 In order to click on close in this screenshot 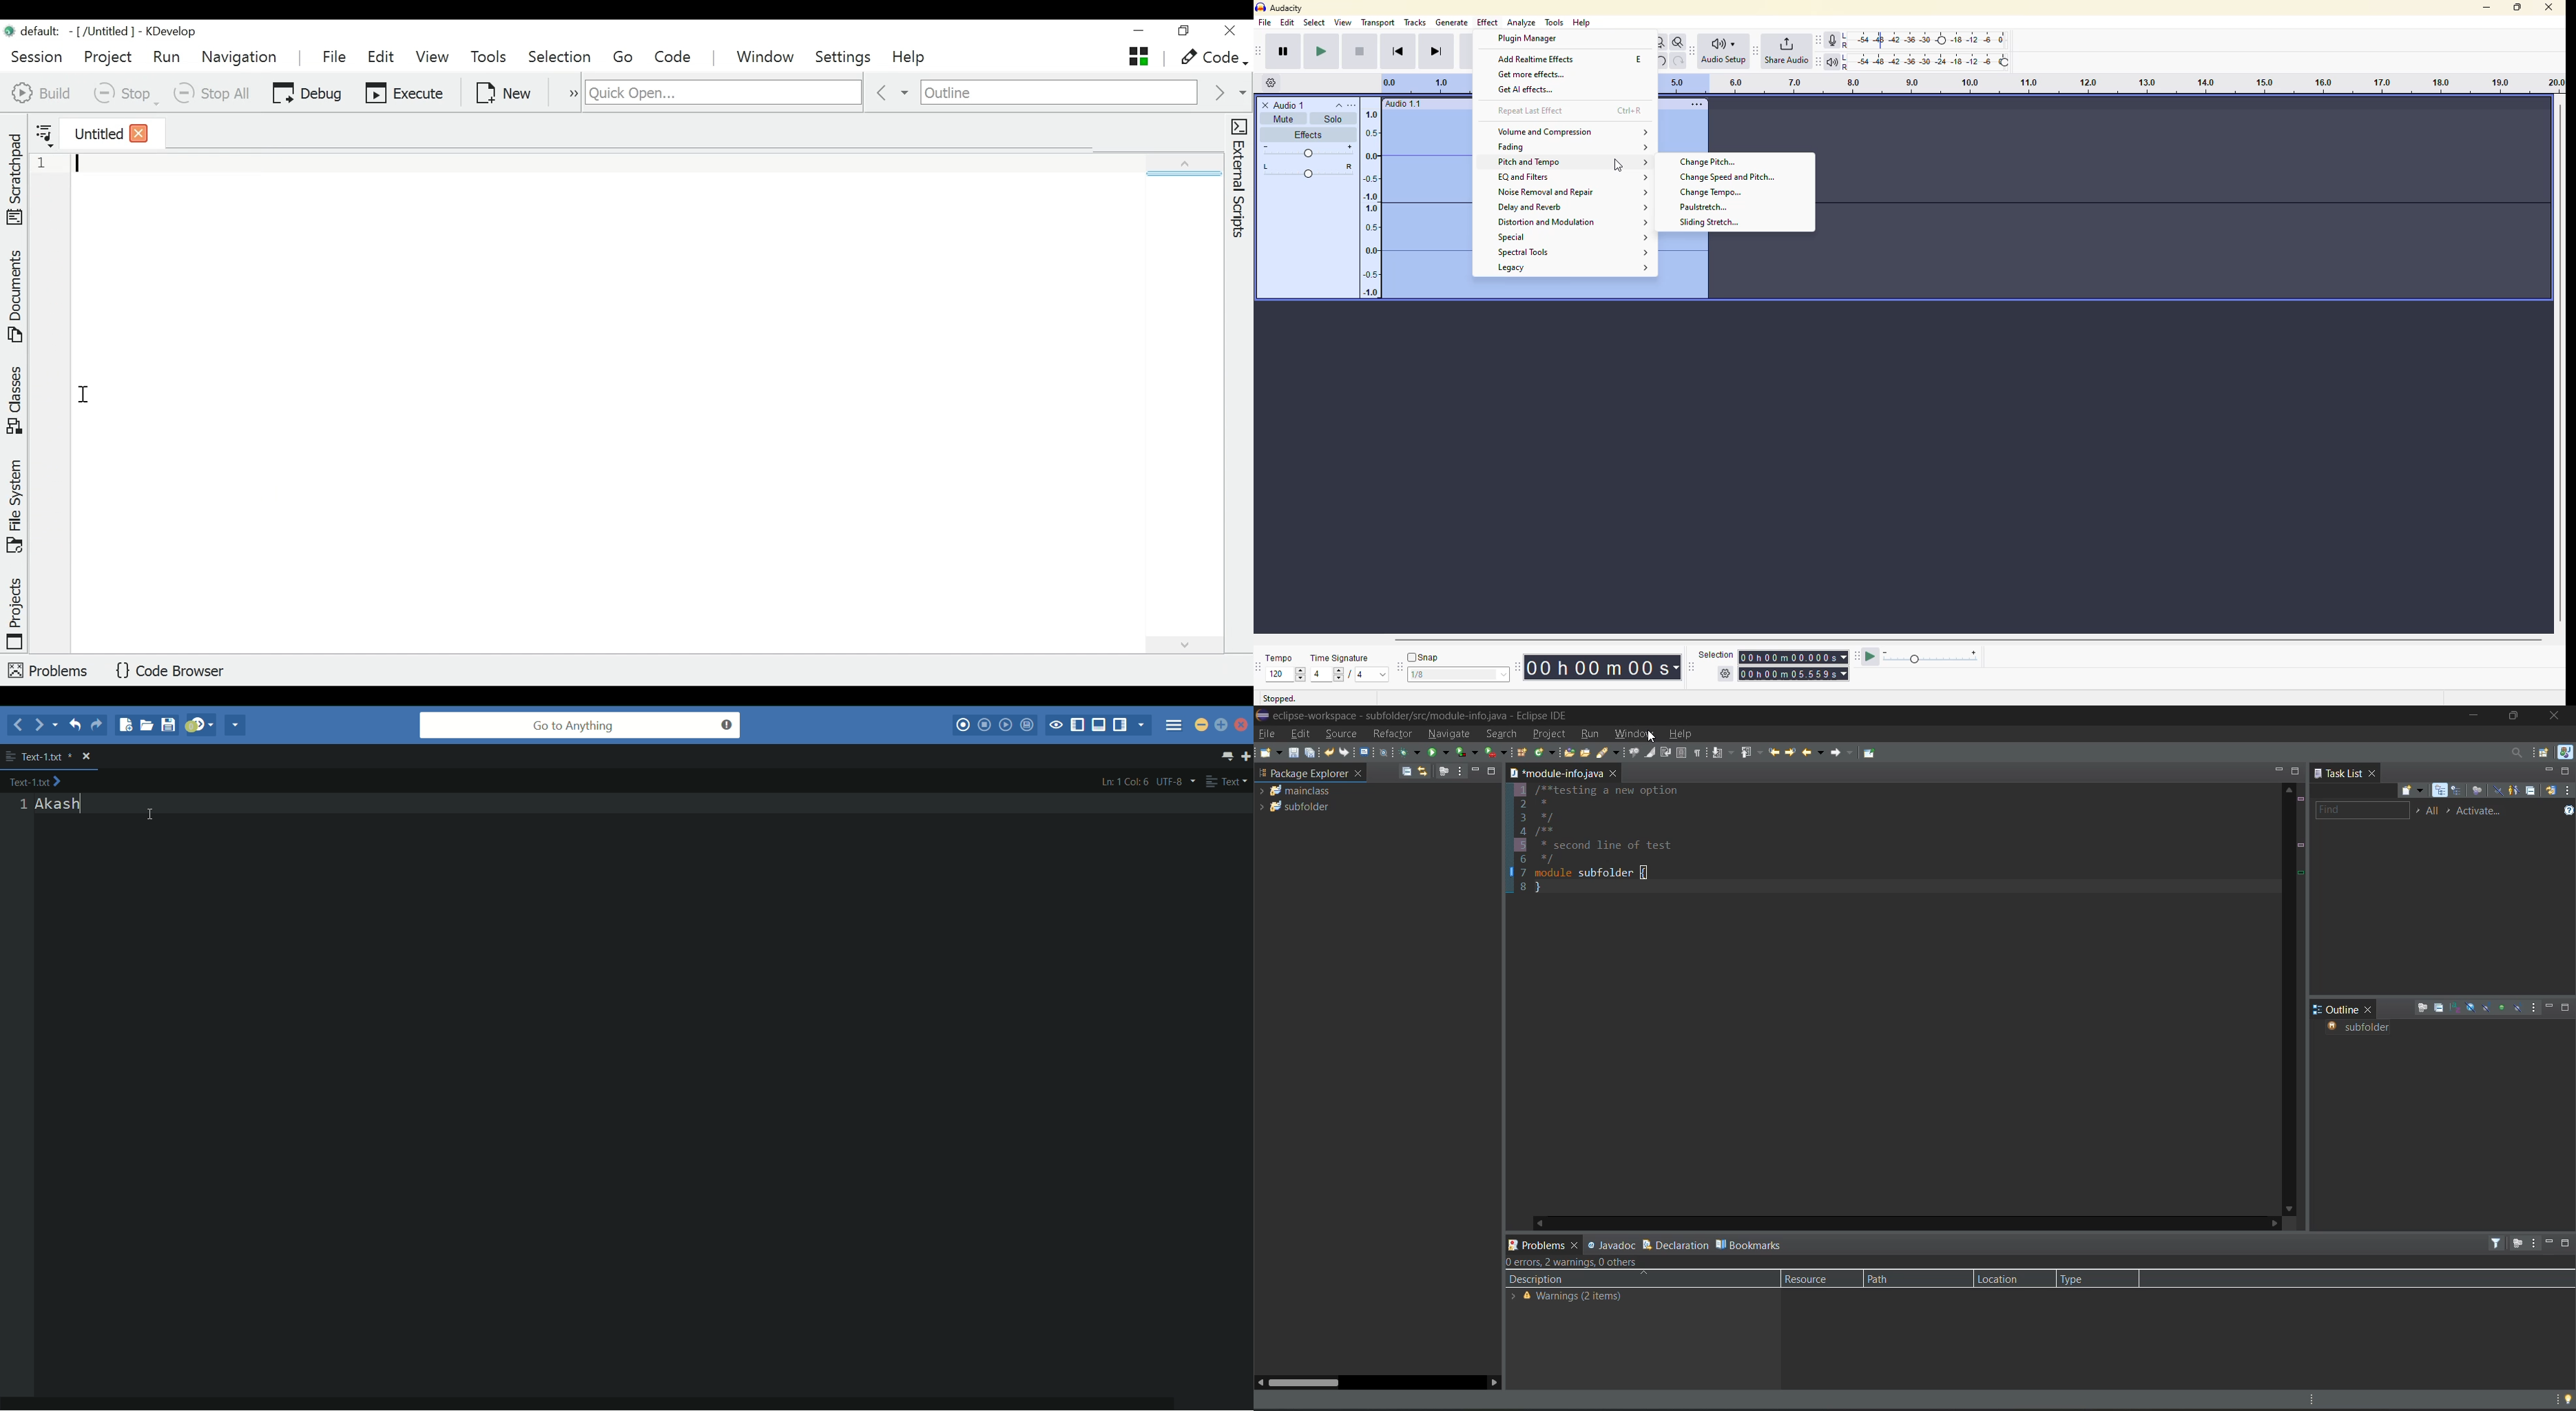, I will do `click(2374, 772)`.